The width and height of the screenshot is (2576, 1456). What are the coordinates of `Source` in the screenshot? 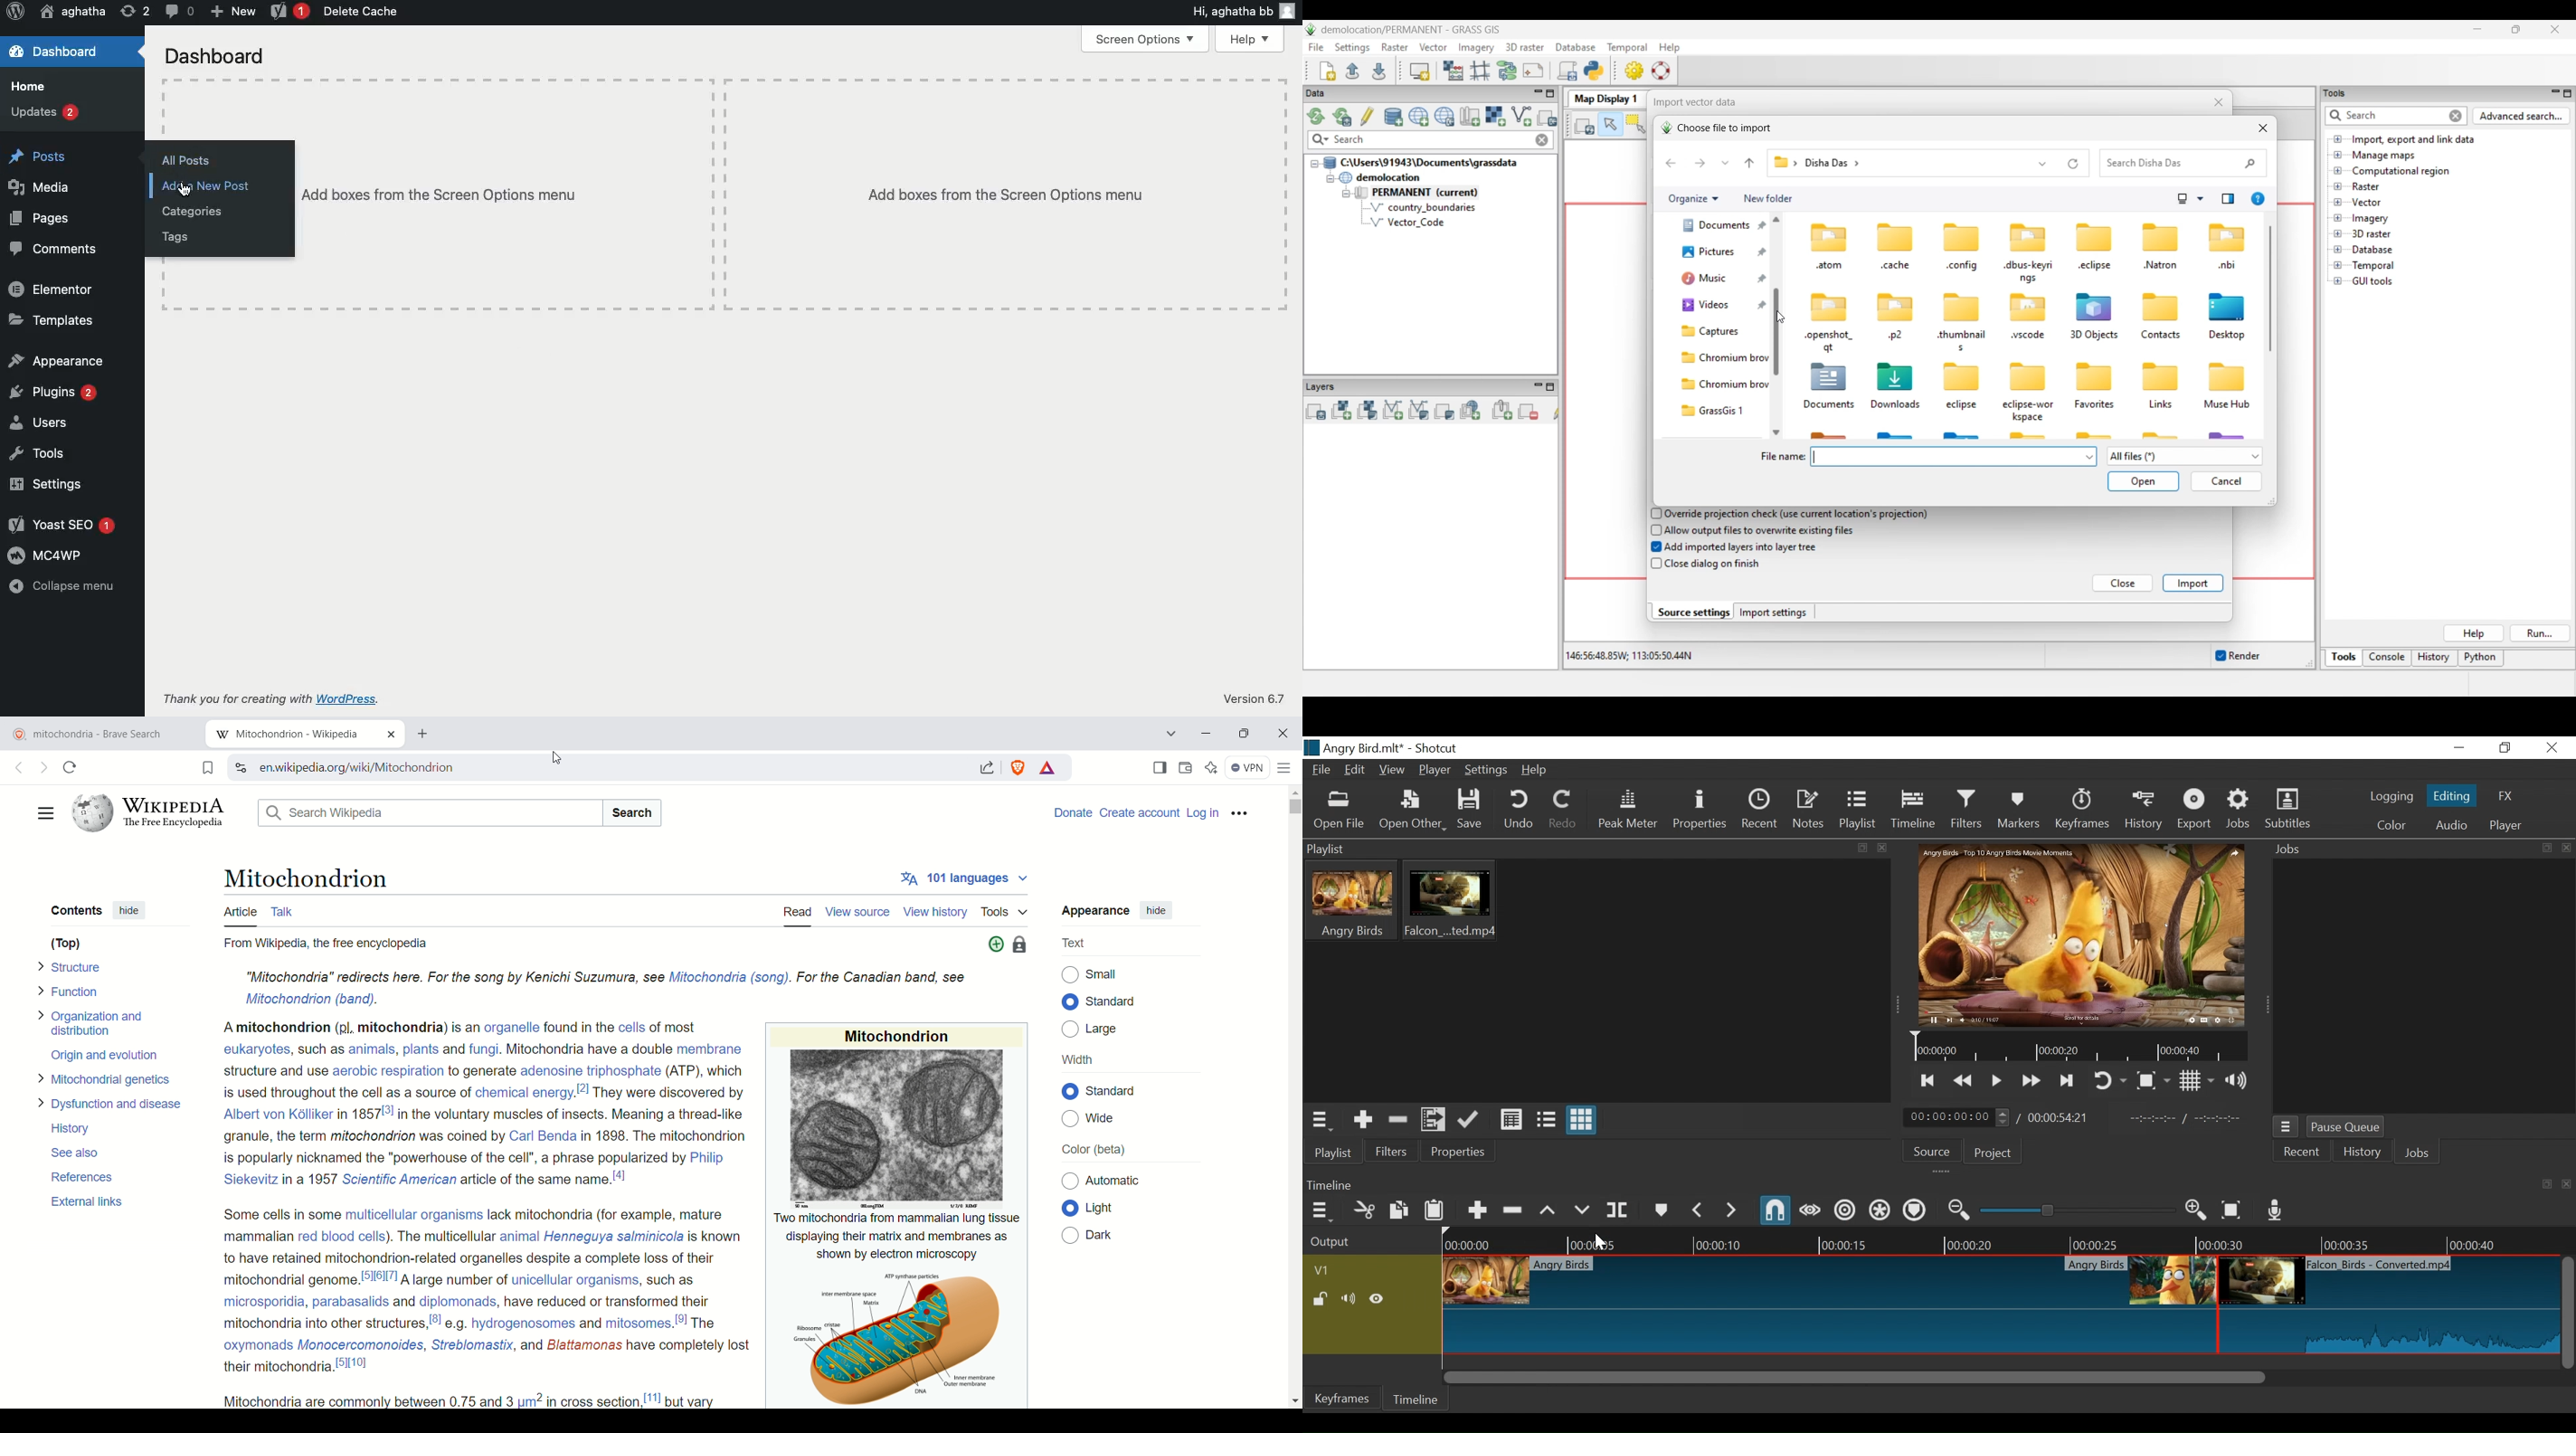 It's located at (1931, 1152).